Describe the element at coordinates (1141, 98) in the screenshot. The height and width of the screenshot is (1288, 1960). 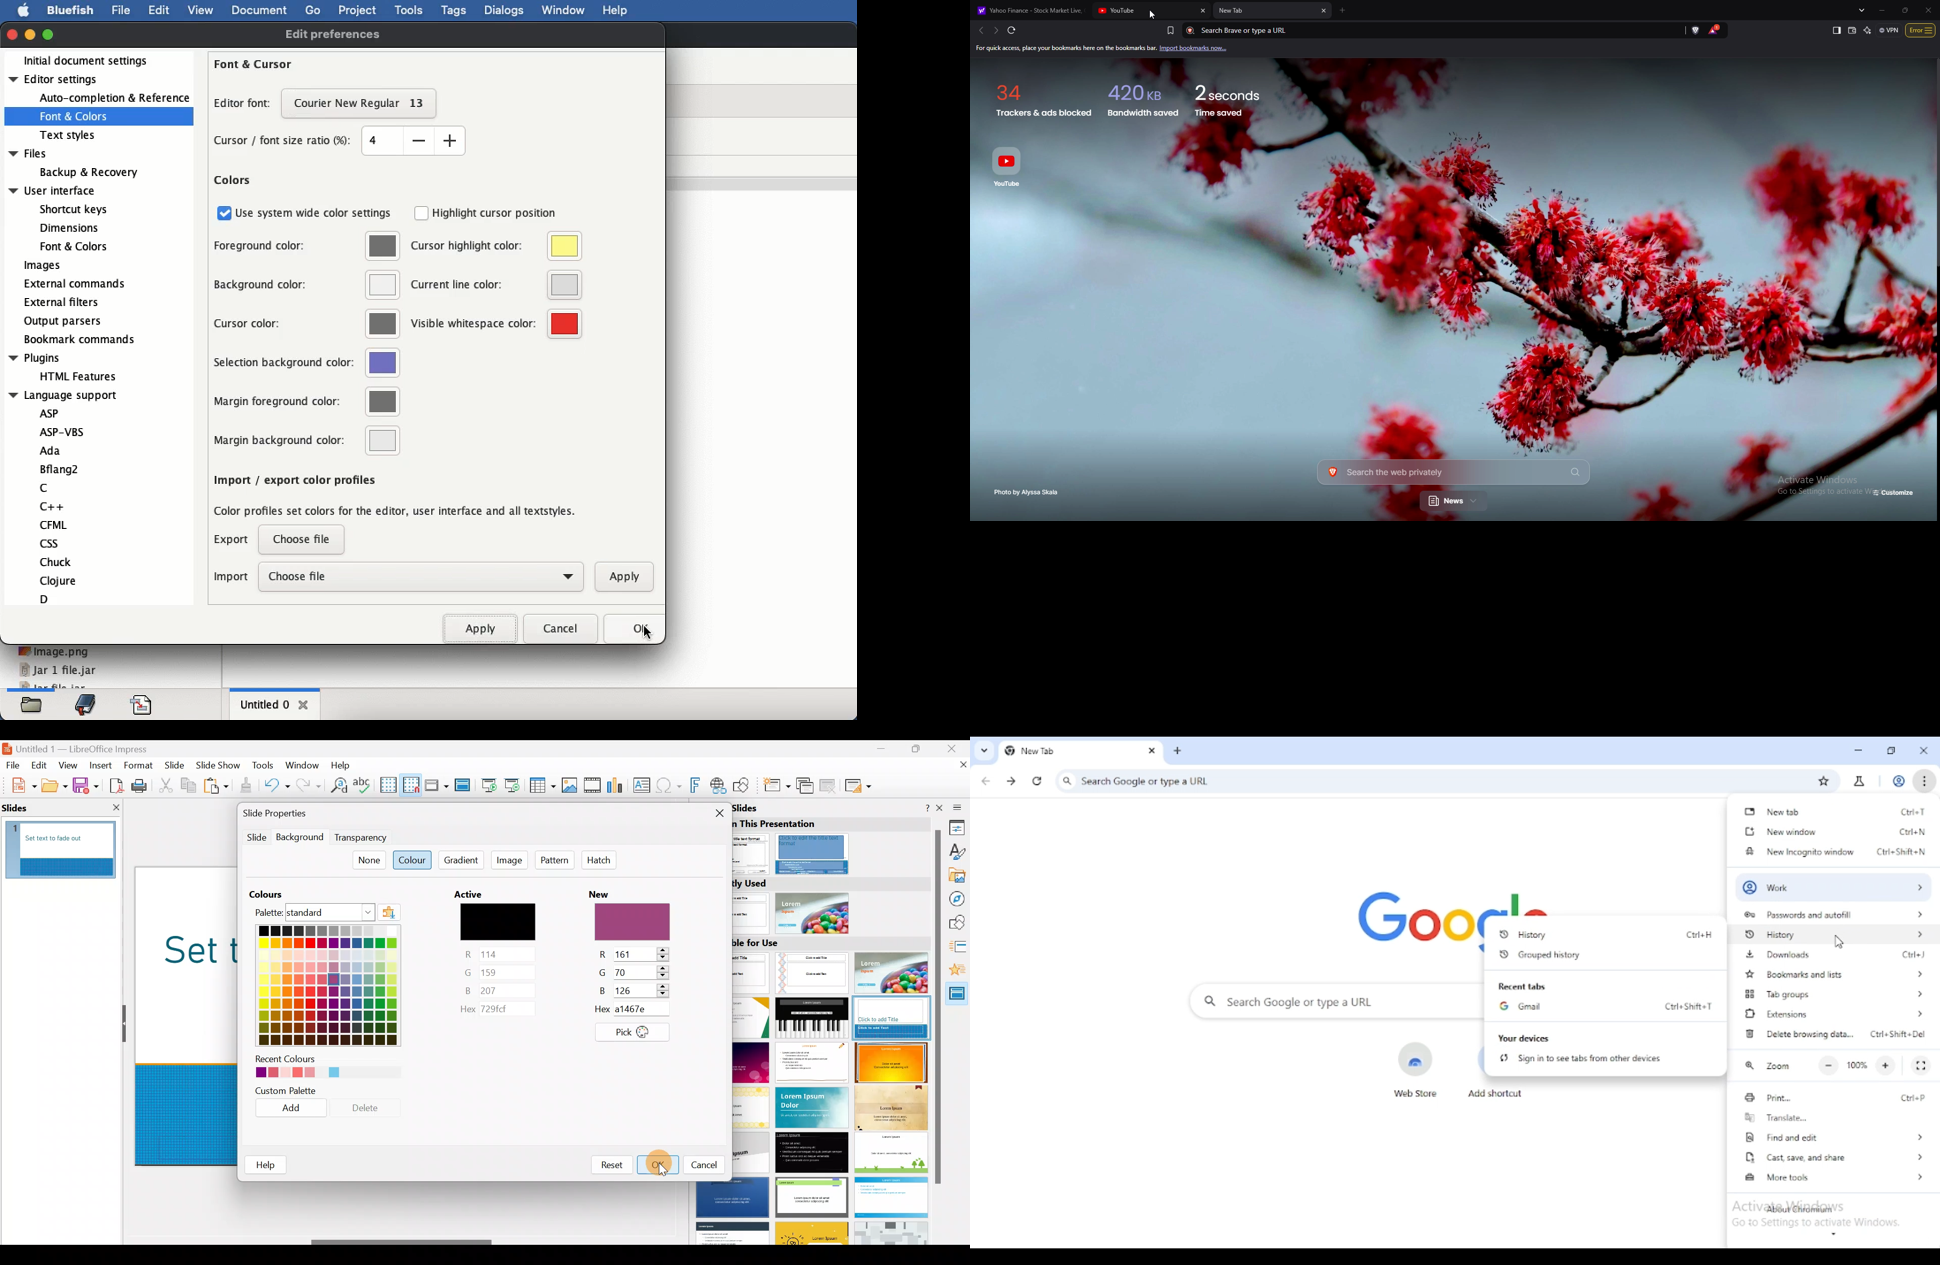
I see `420KB Bandwidth saved` at that location.